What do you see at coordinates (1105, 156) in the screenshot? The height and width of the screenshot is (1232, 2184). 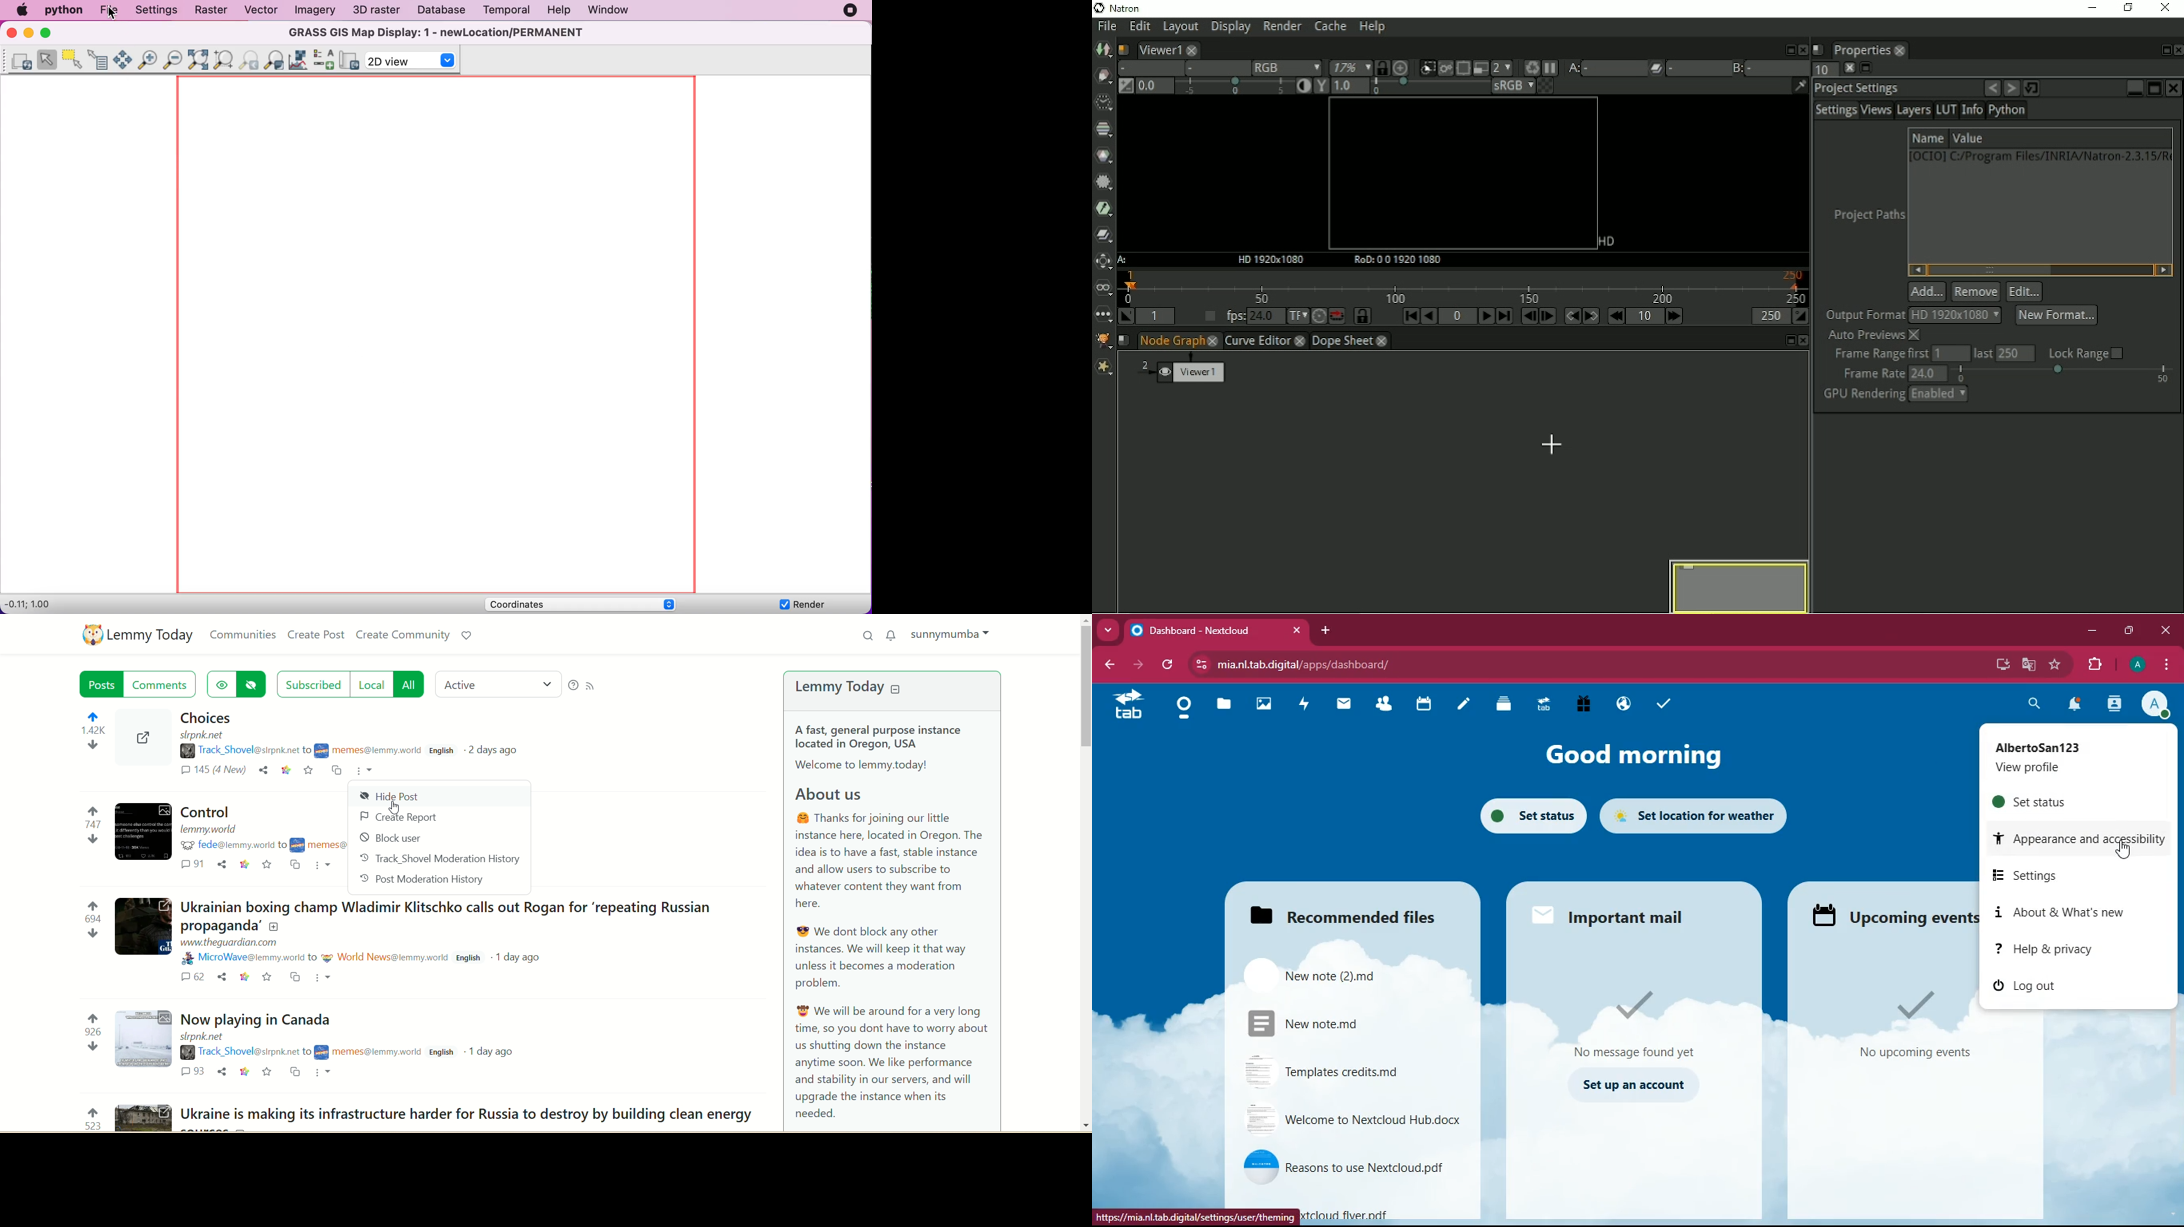 I see `Color` at bounding box center [1105, 156].